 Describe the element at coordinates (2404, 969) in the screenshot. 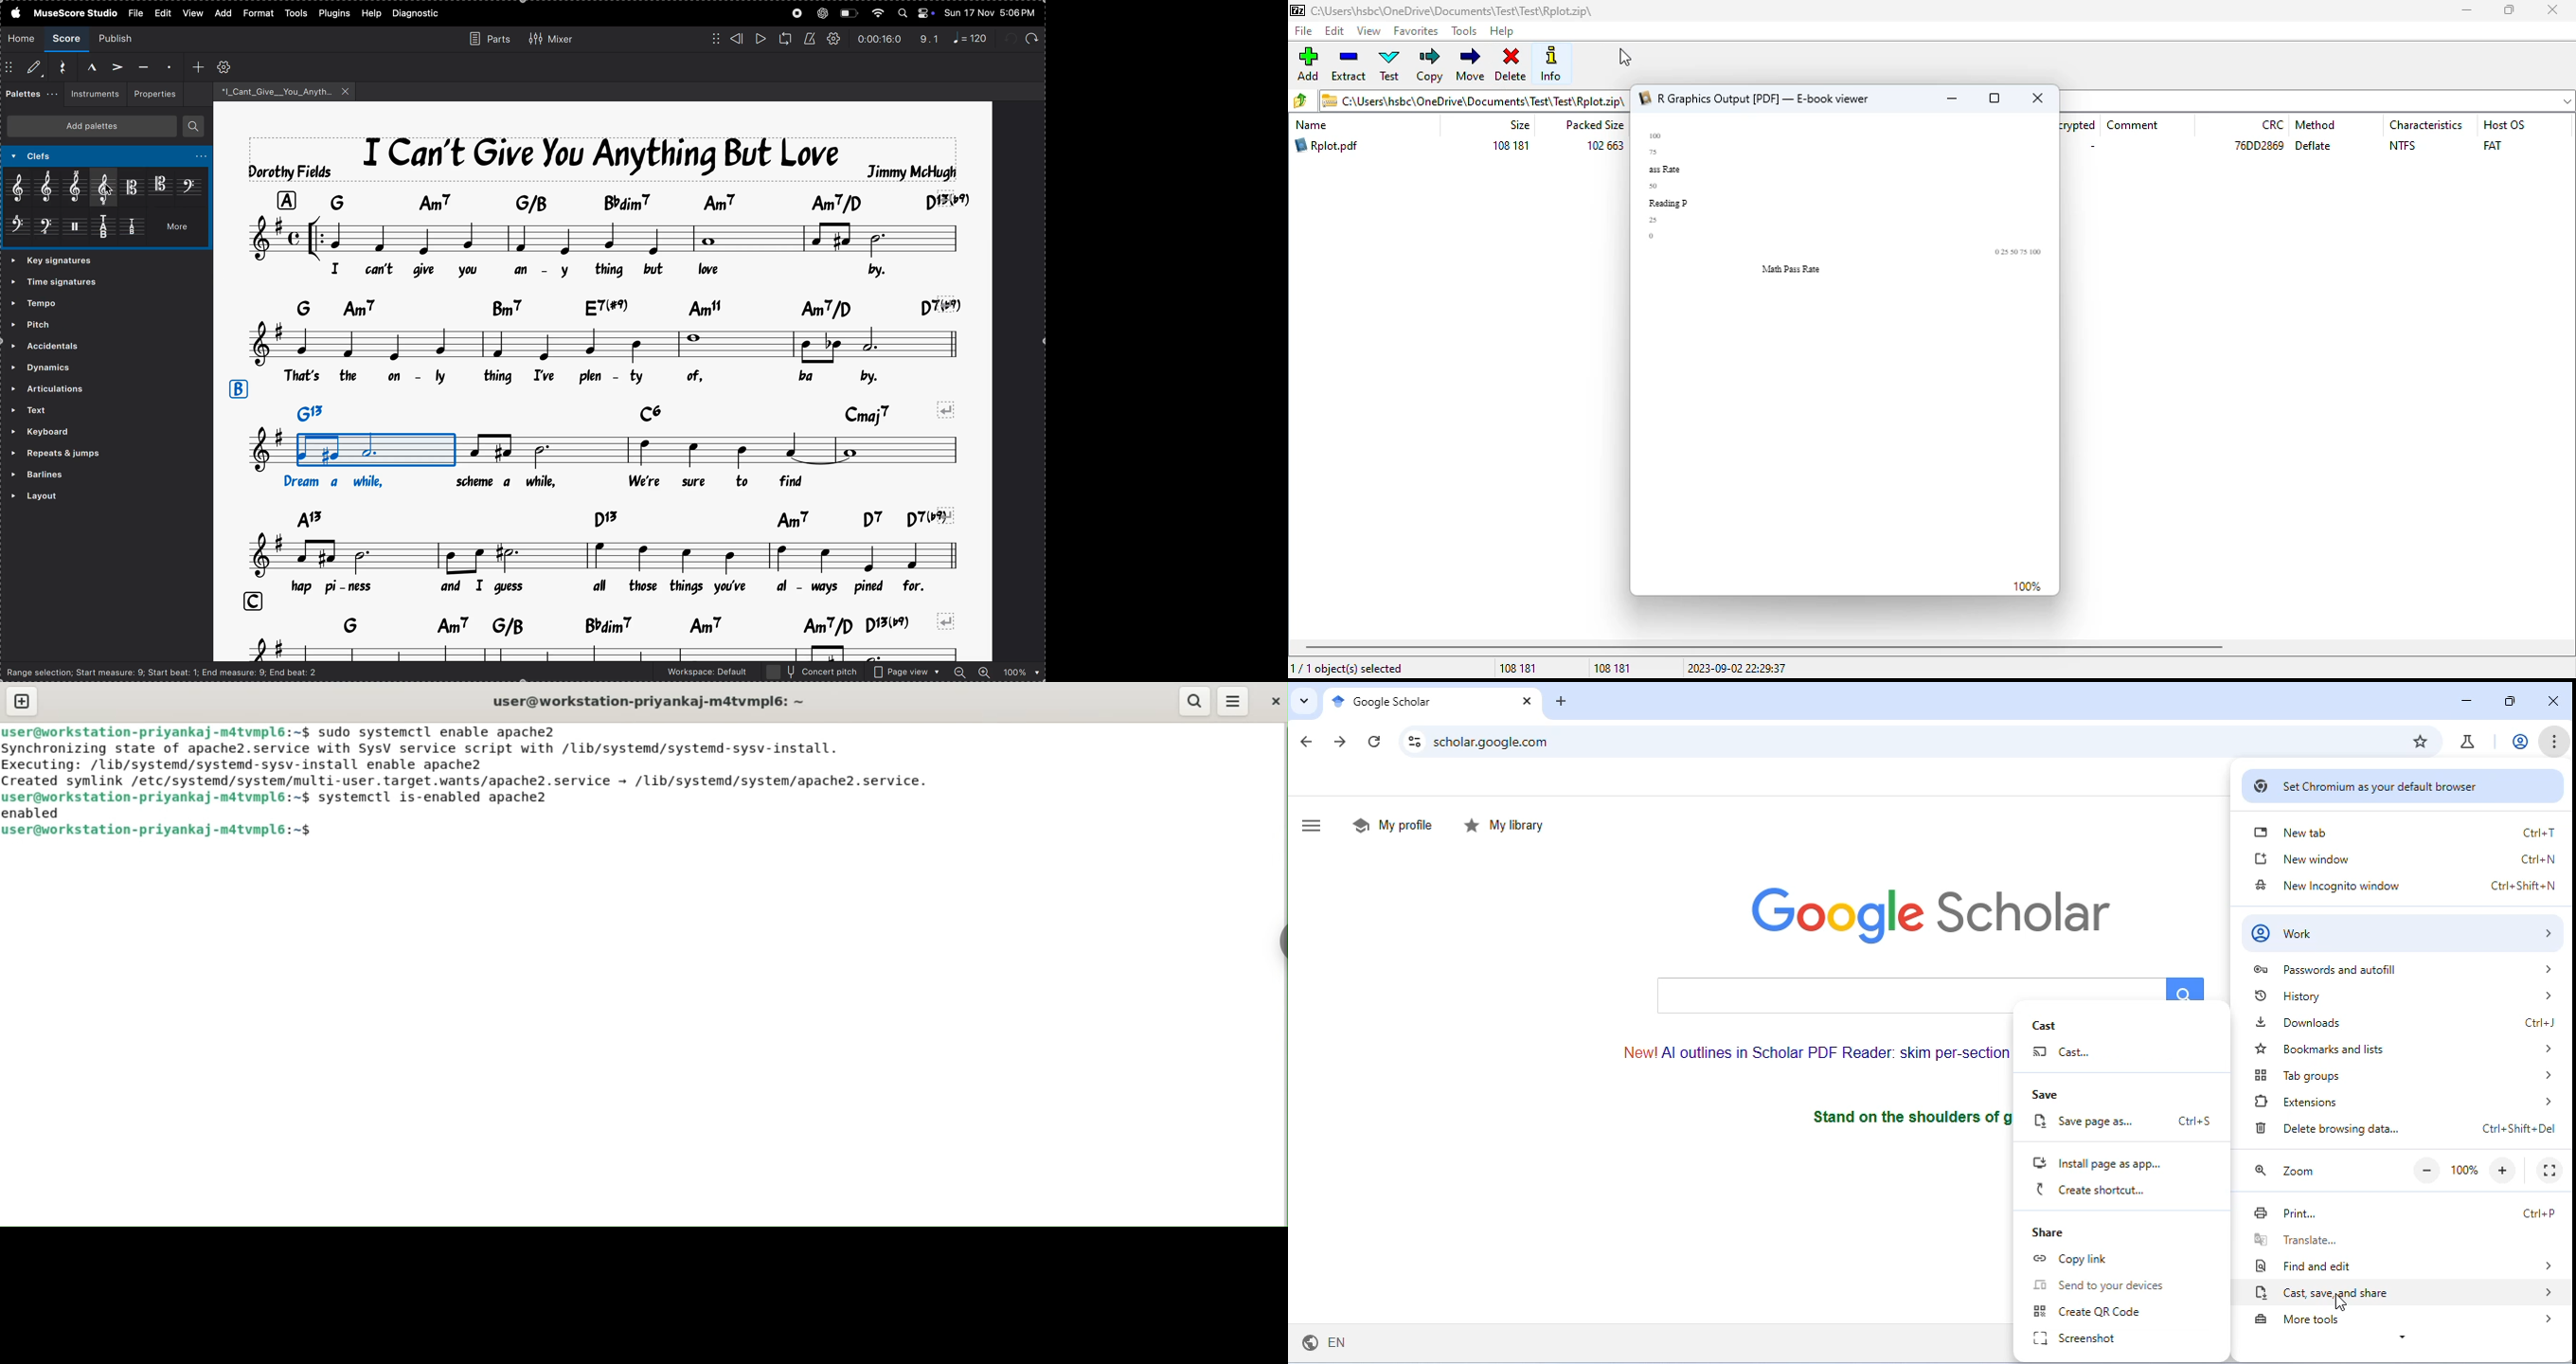

I see `passwords and autofill` at that location.